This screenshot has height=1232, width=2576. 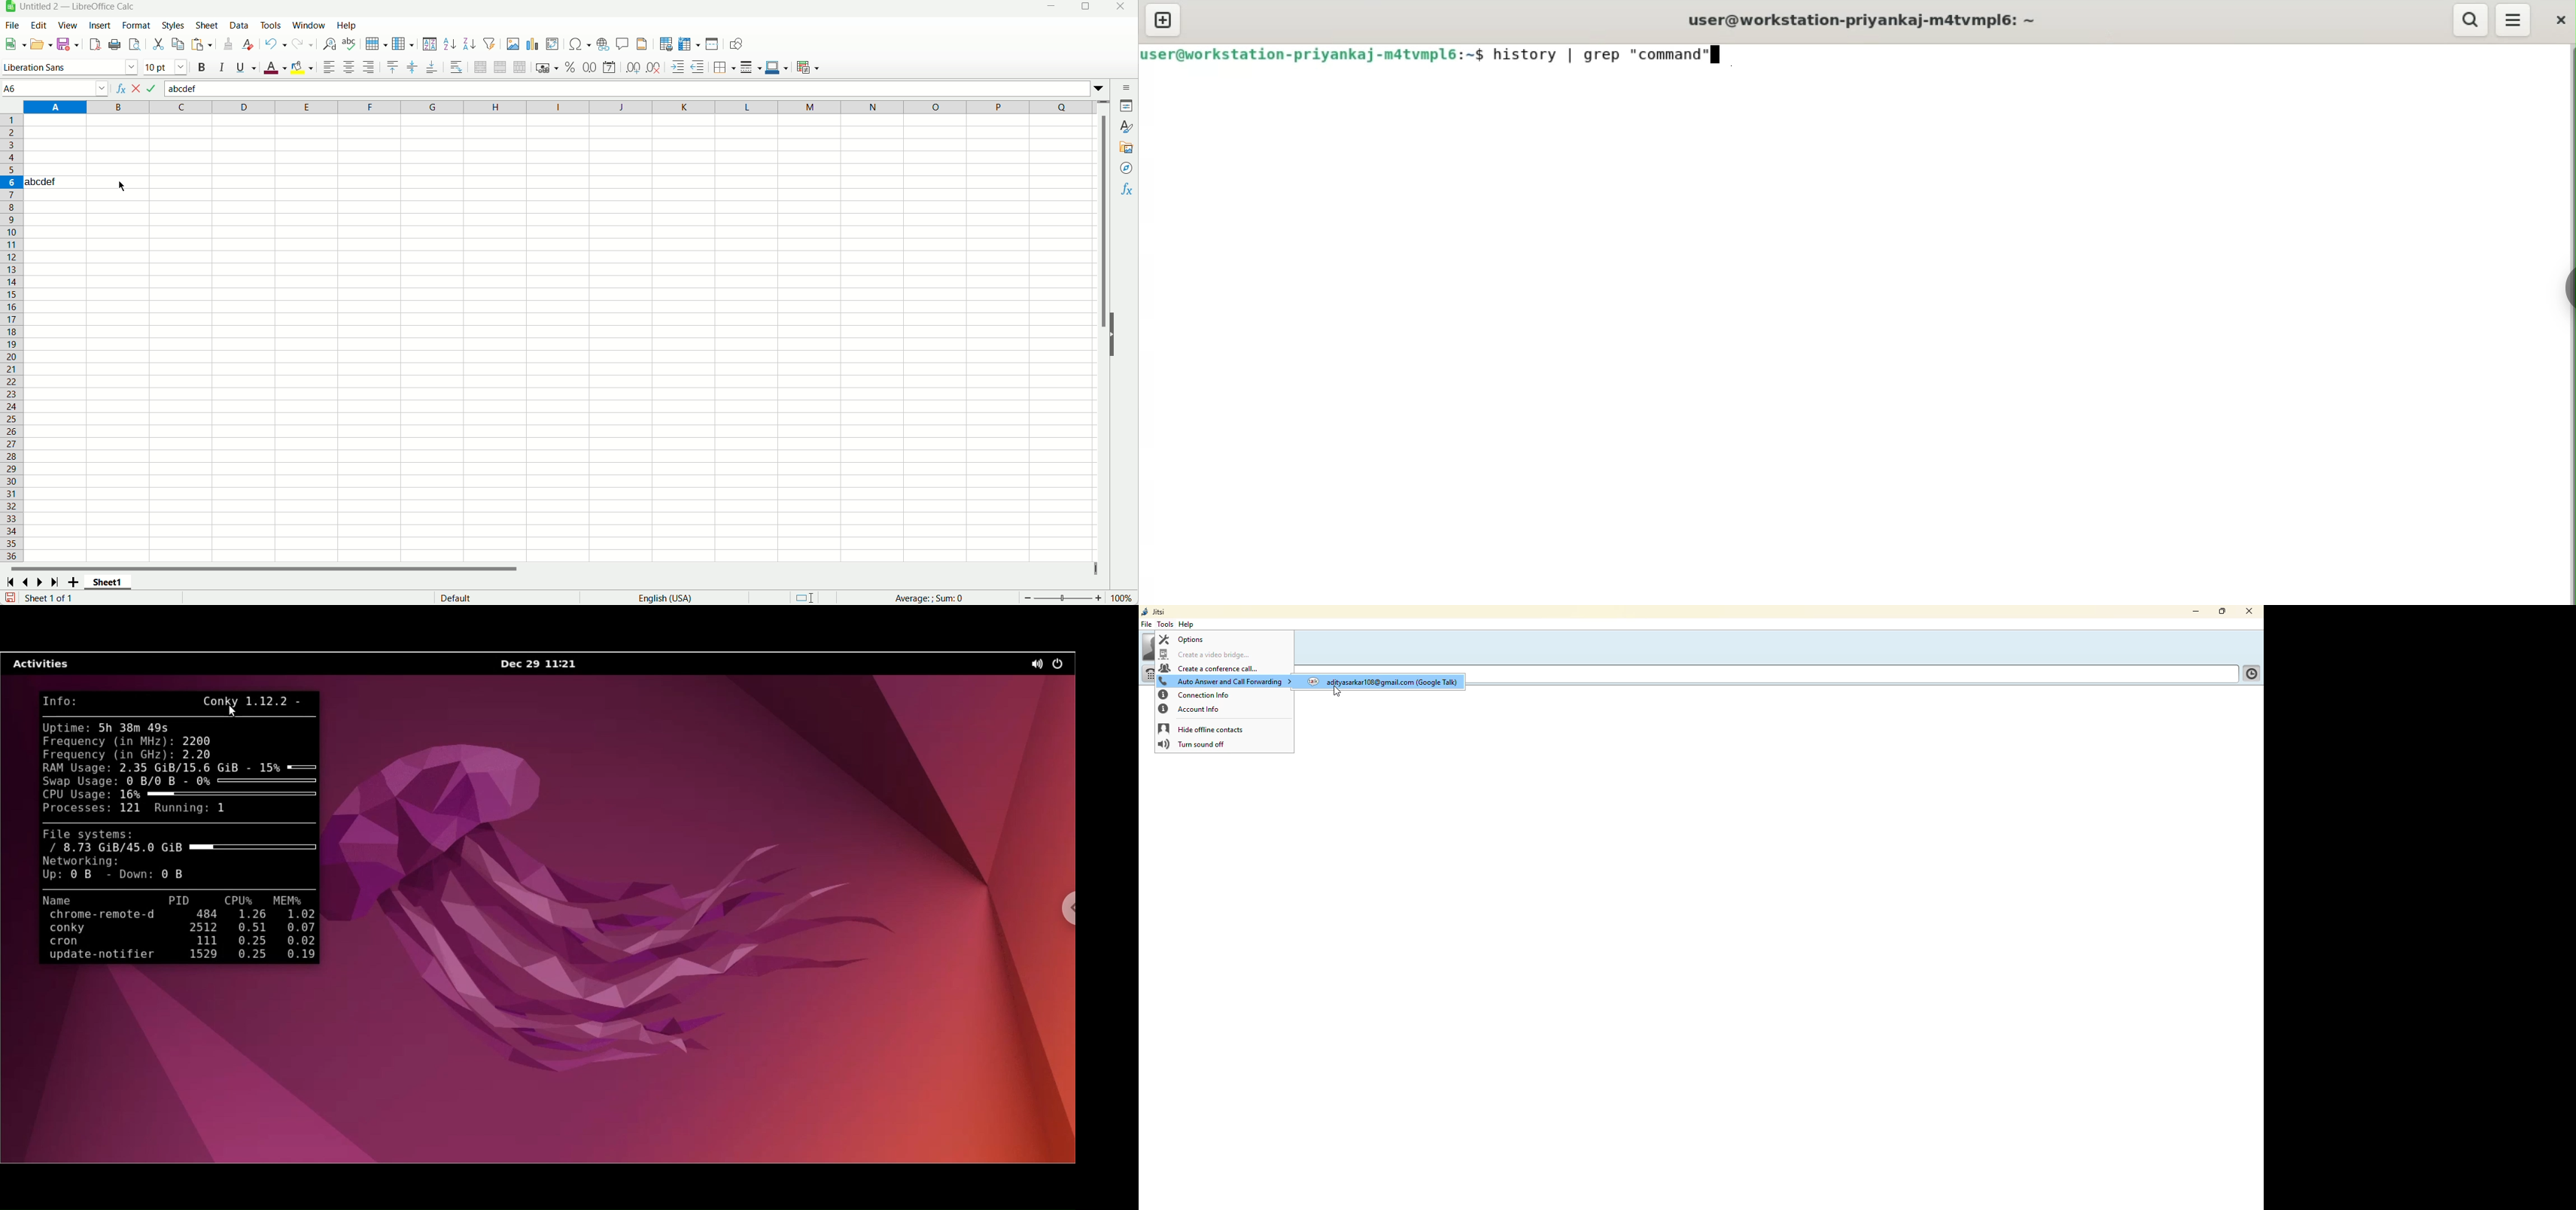 I want to click on contact list, so click(x=2250, y=675).